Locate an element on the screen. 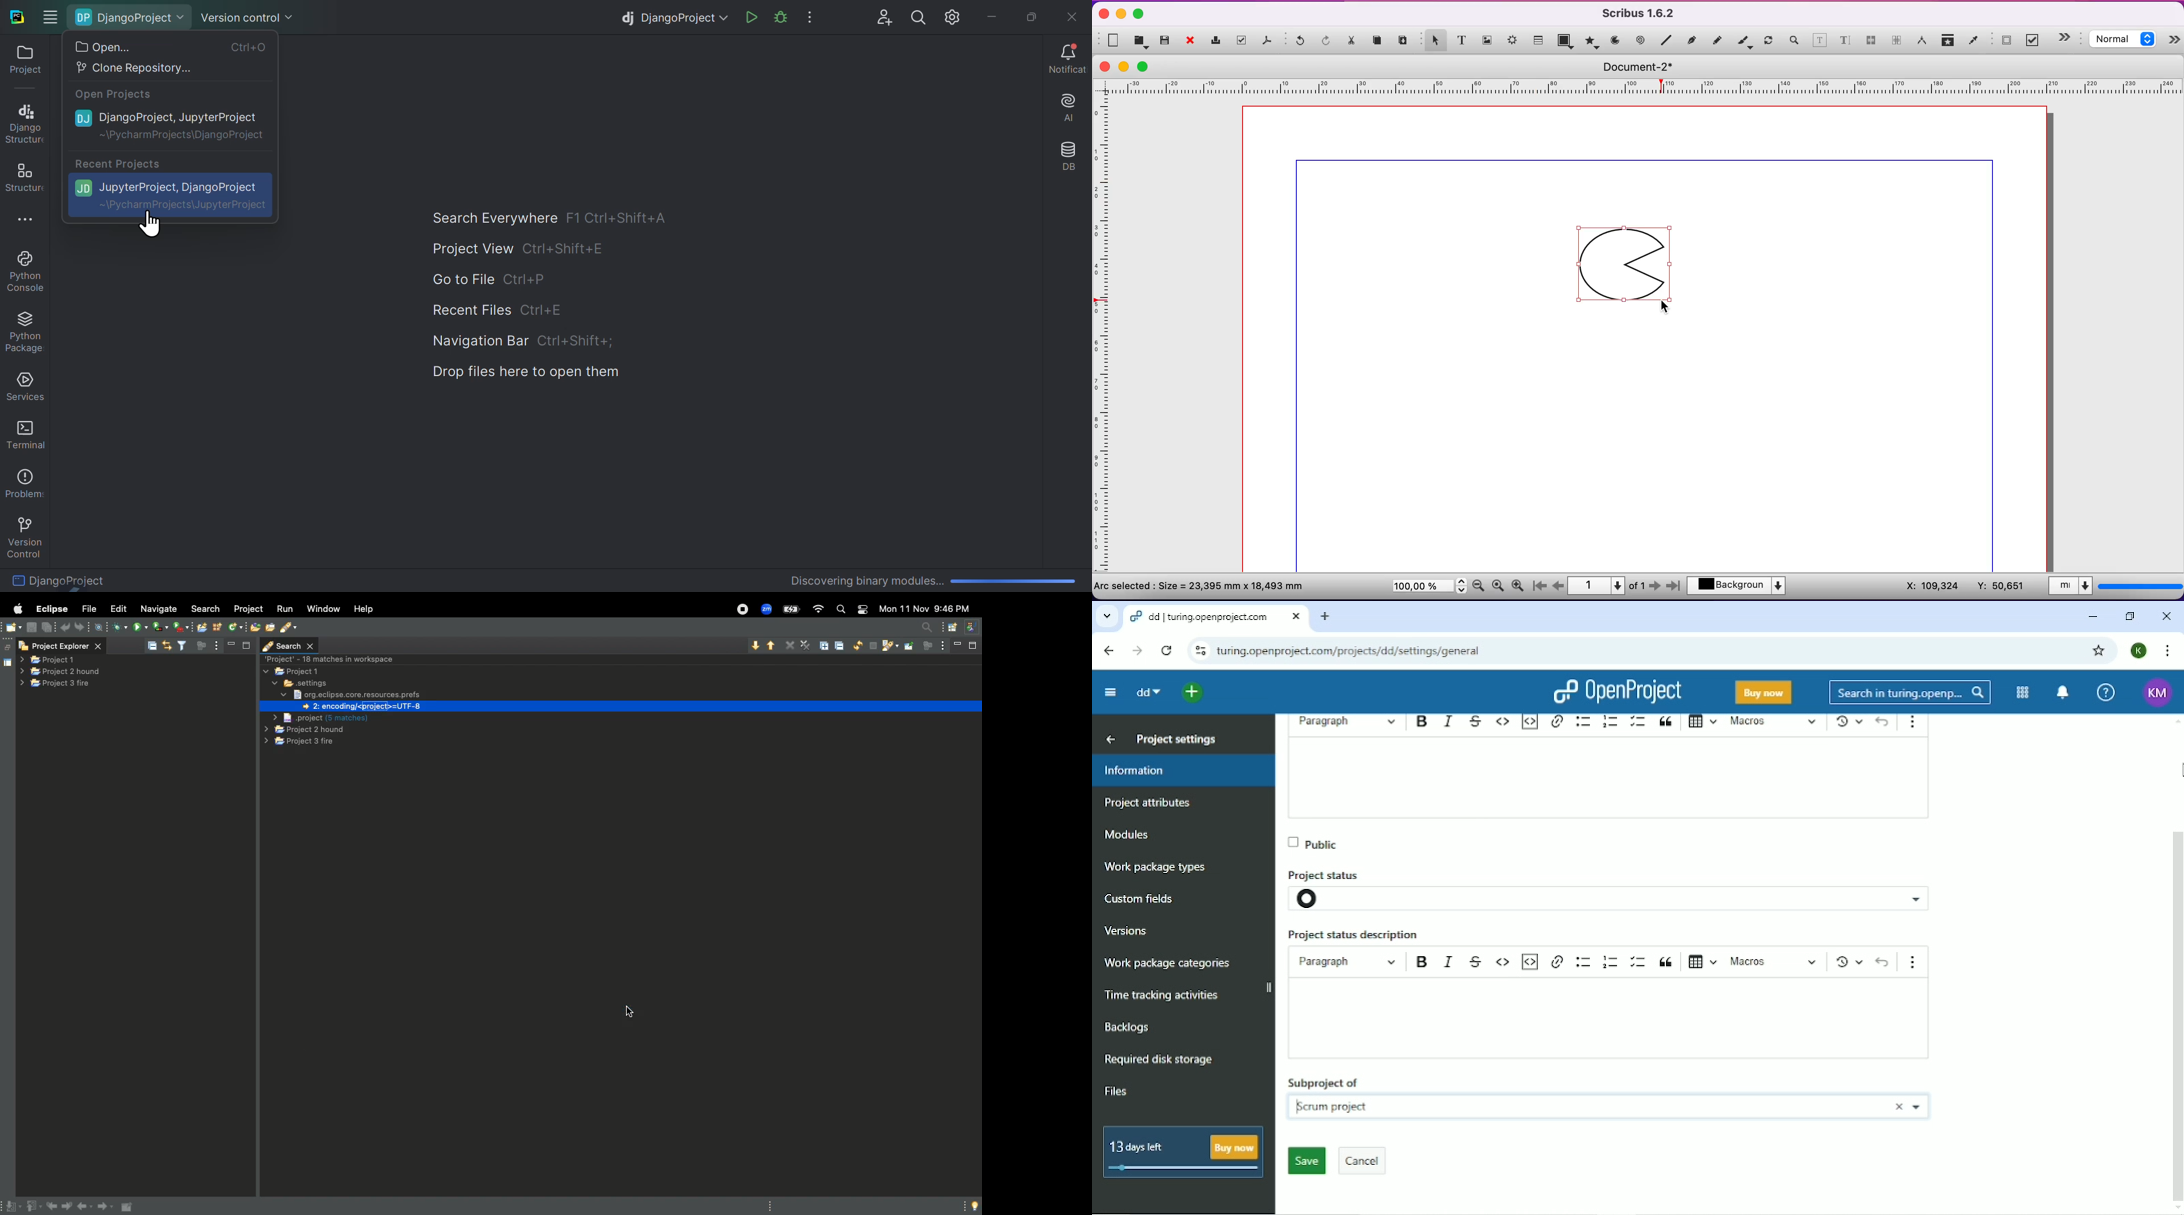  background is located at coordinates (1742, 587).